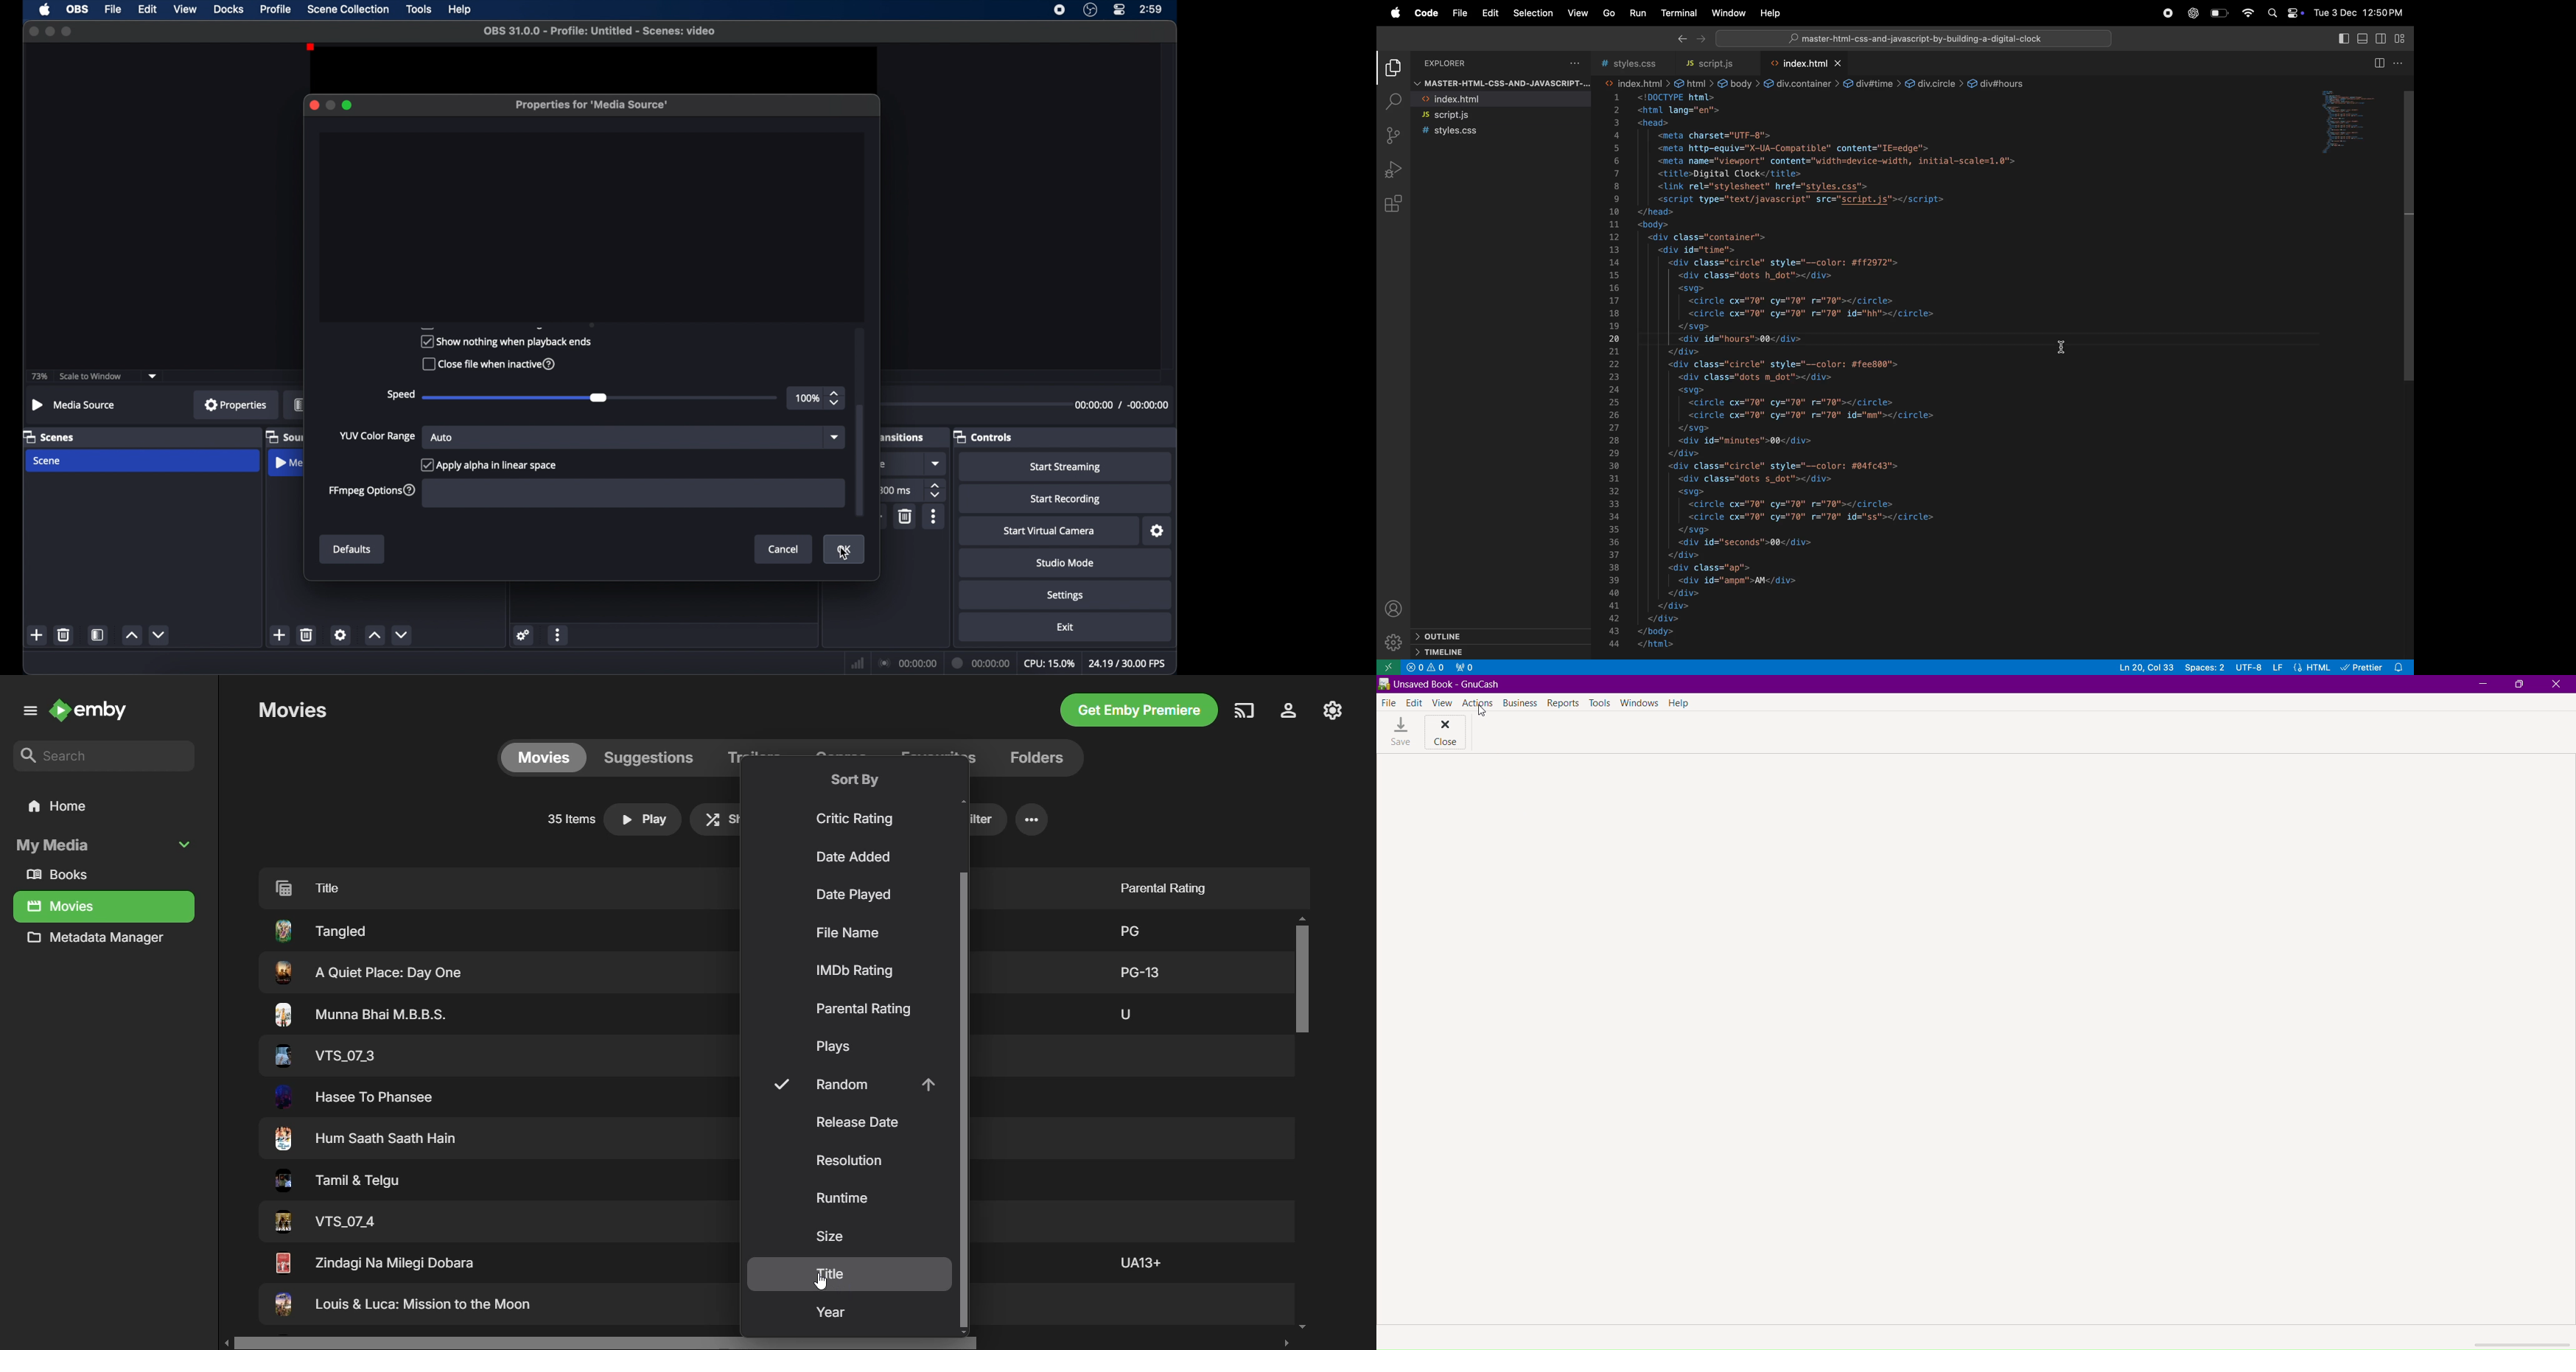 The image size is (2576, 1372). I want to click on scroll box, so click(861, 461).